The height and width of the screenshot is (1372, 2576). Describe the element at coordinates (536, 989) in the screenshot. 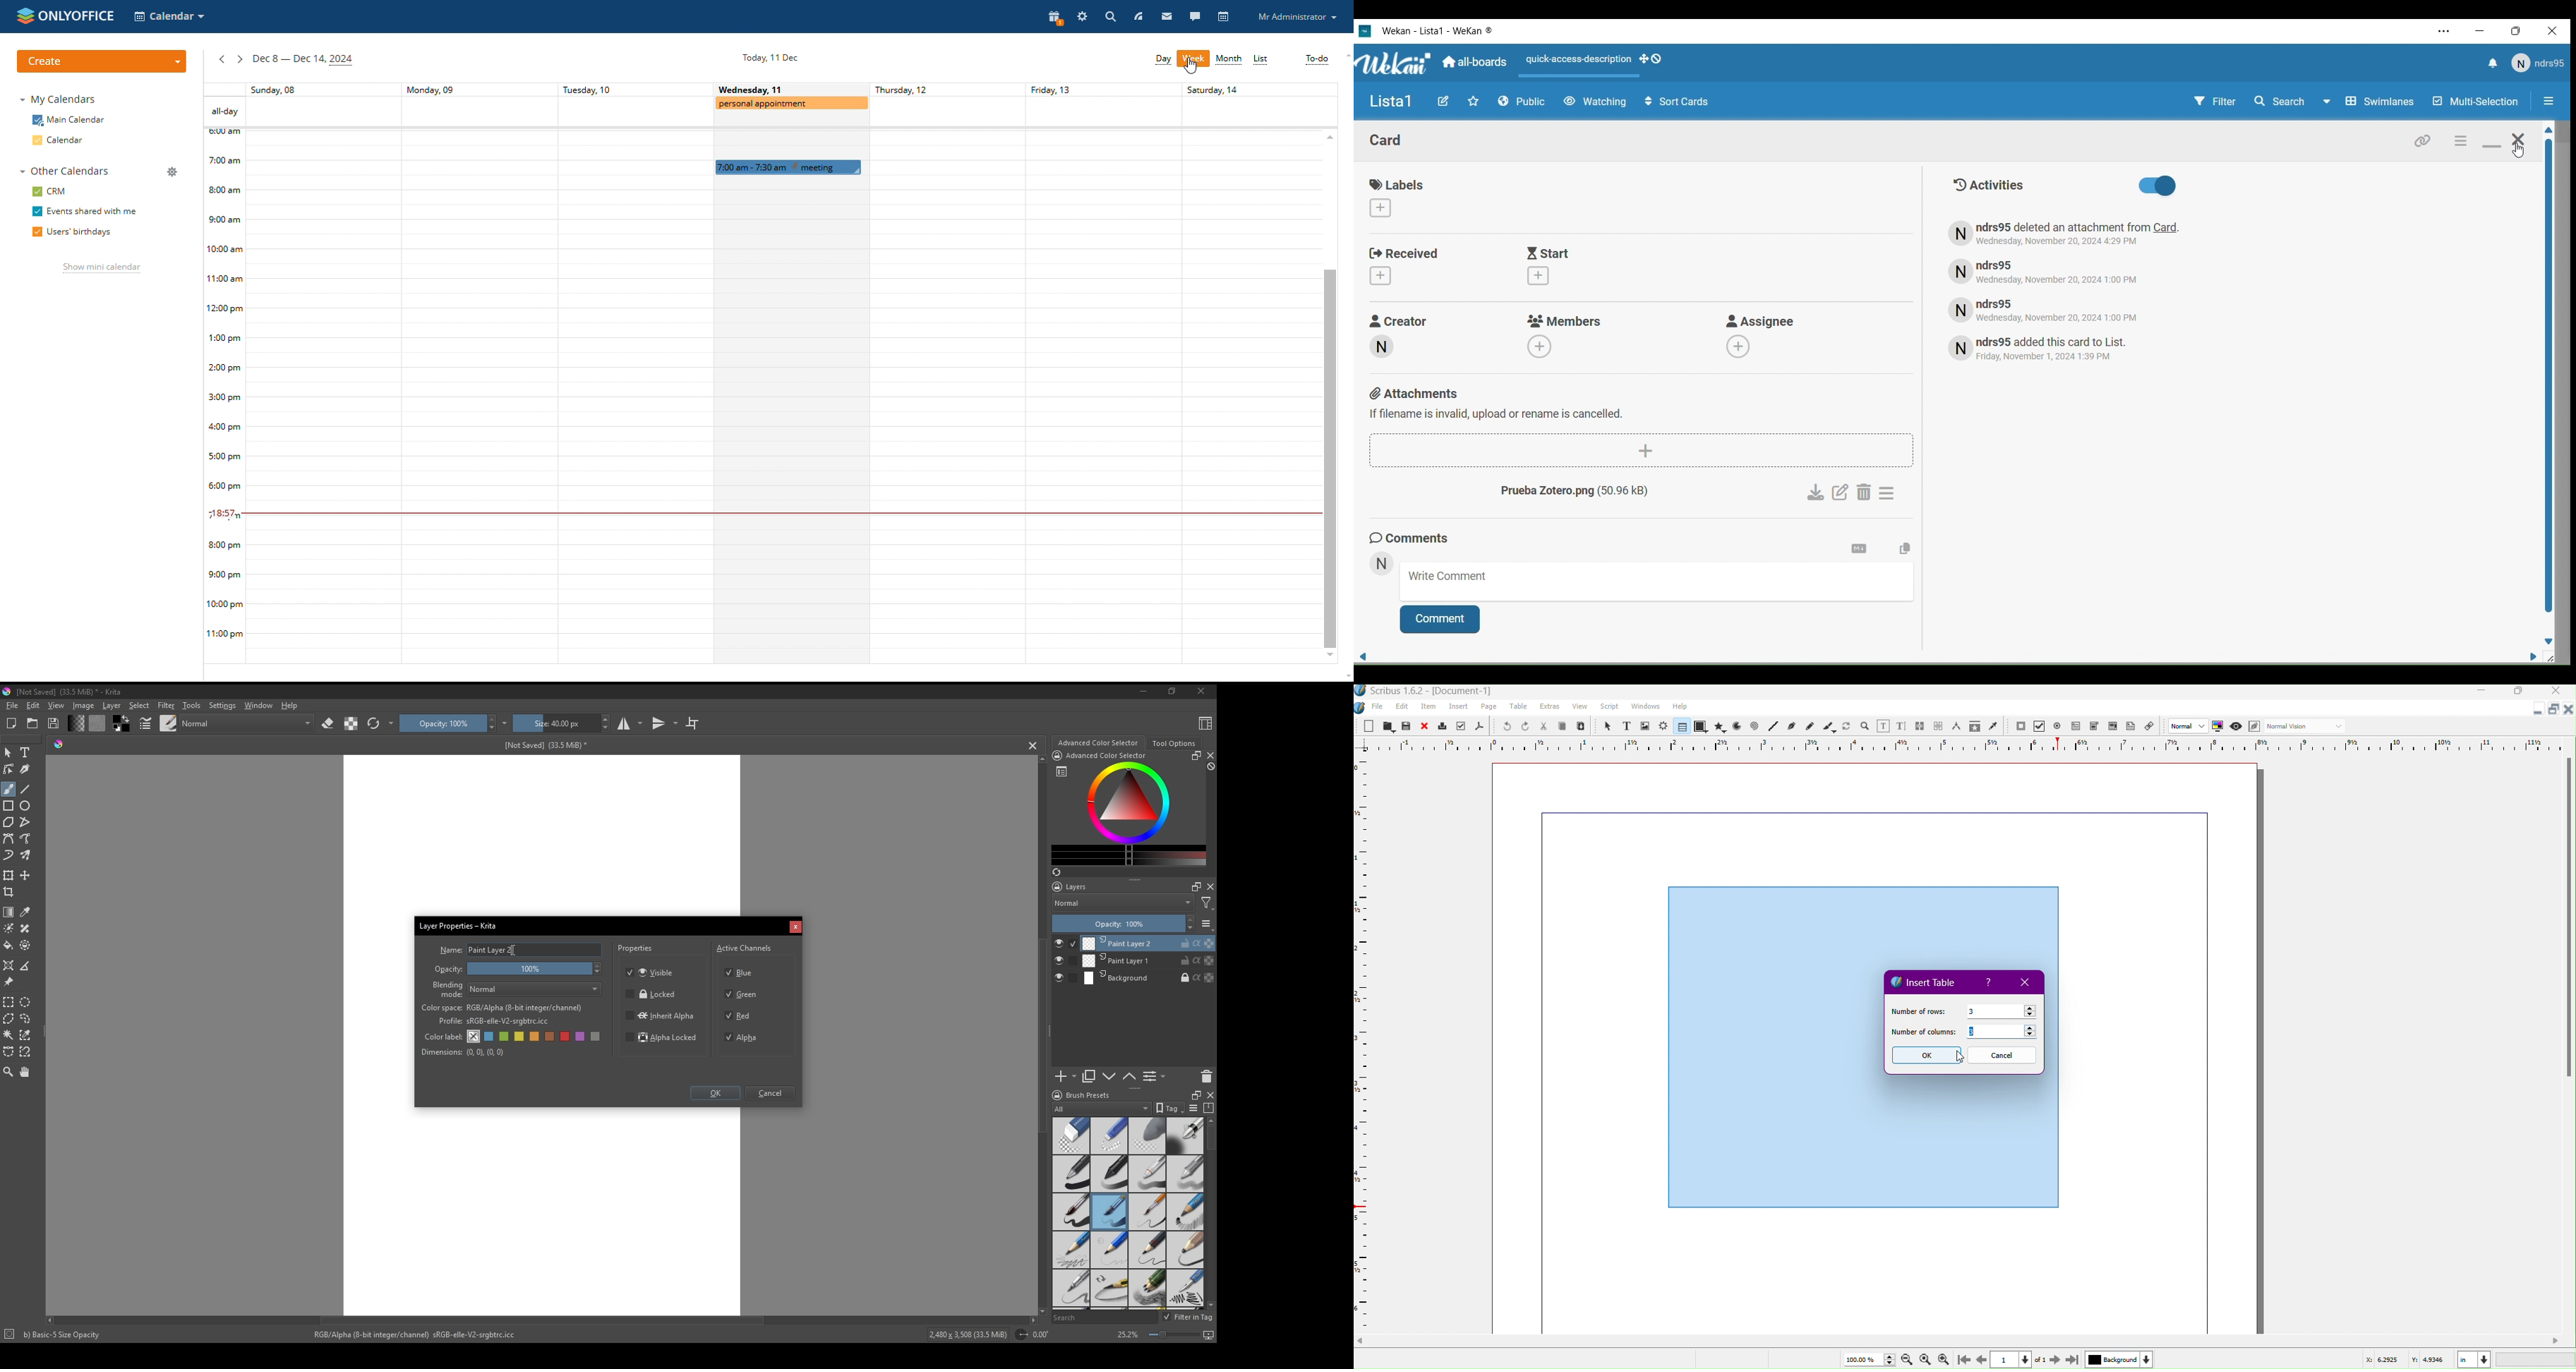

I see `Normal` at that location.